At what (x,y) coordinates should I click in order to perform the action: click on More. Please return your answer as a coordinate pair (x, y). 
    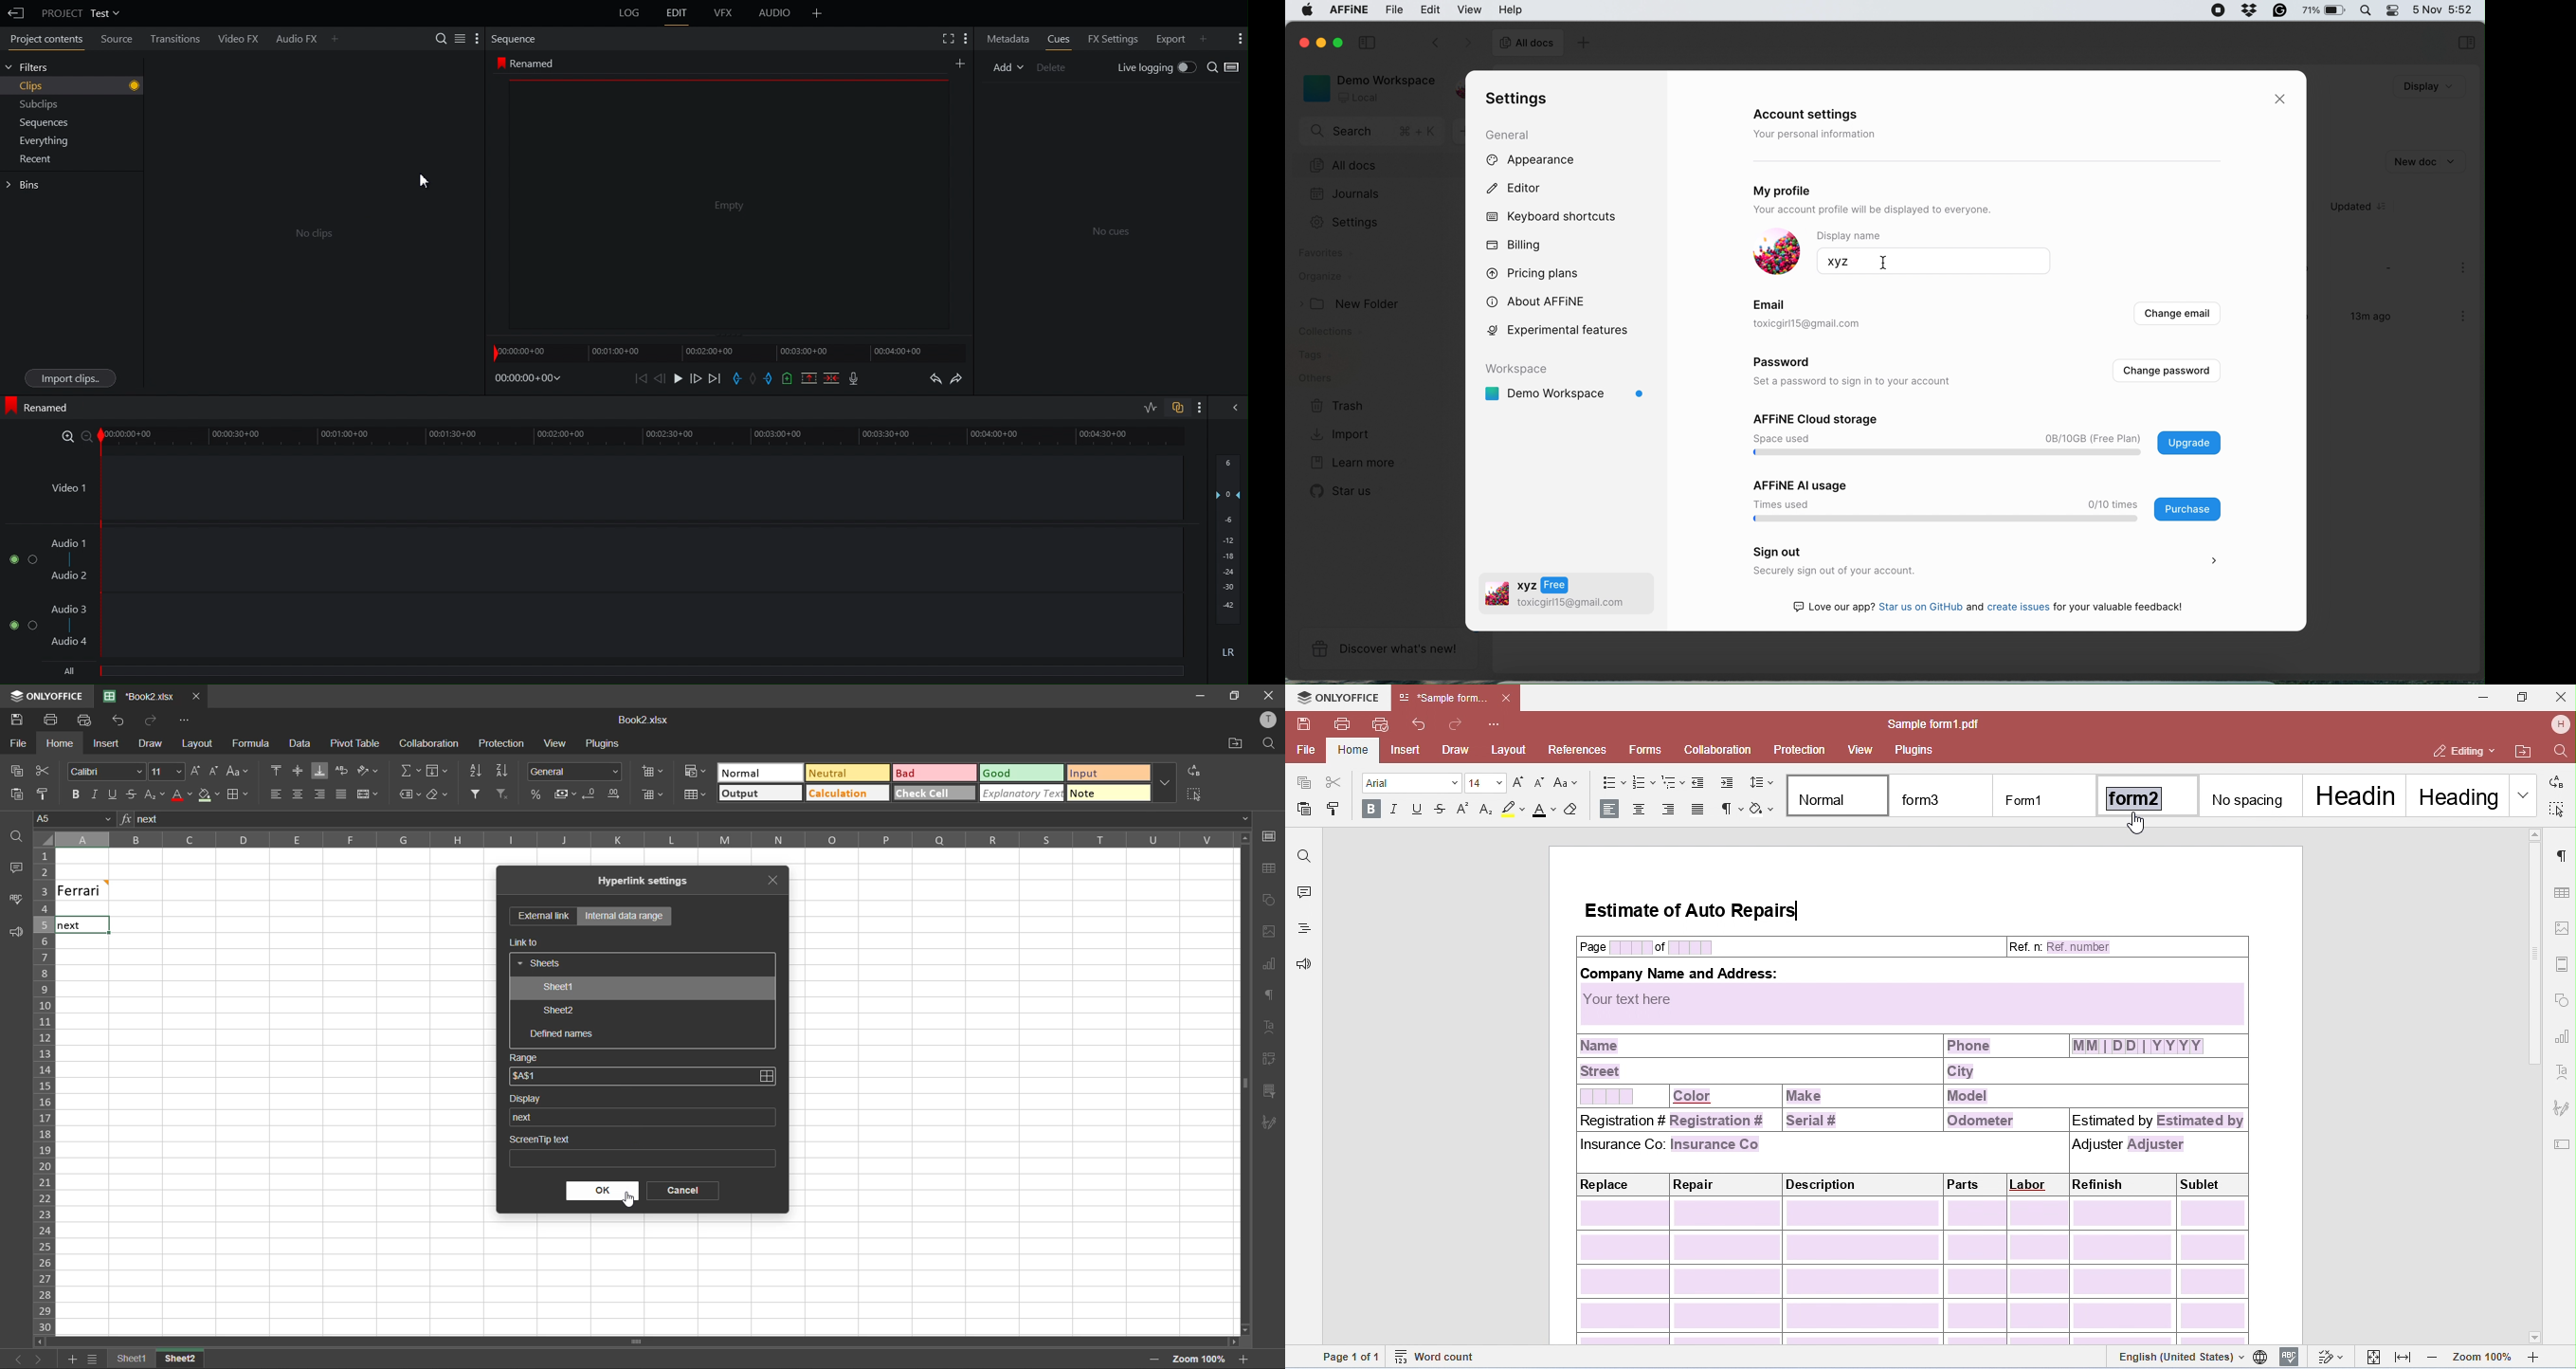
    Looking at the image, I should click on (1237, 37).